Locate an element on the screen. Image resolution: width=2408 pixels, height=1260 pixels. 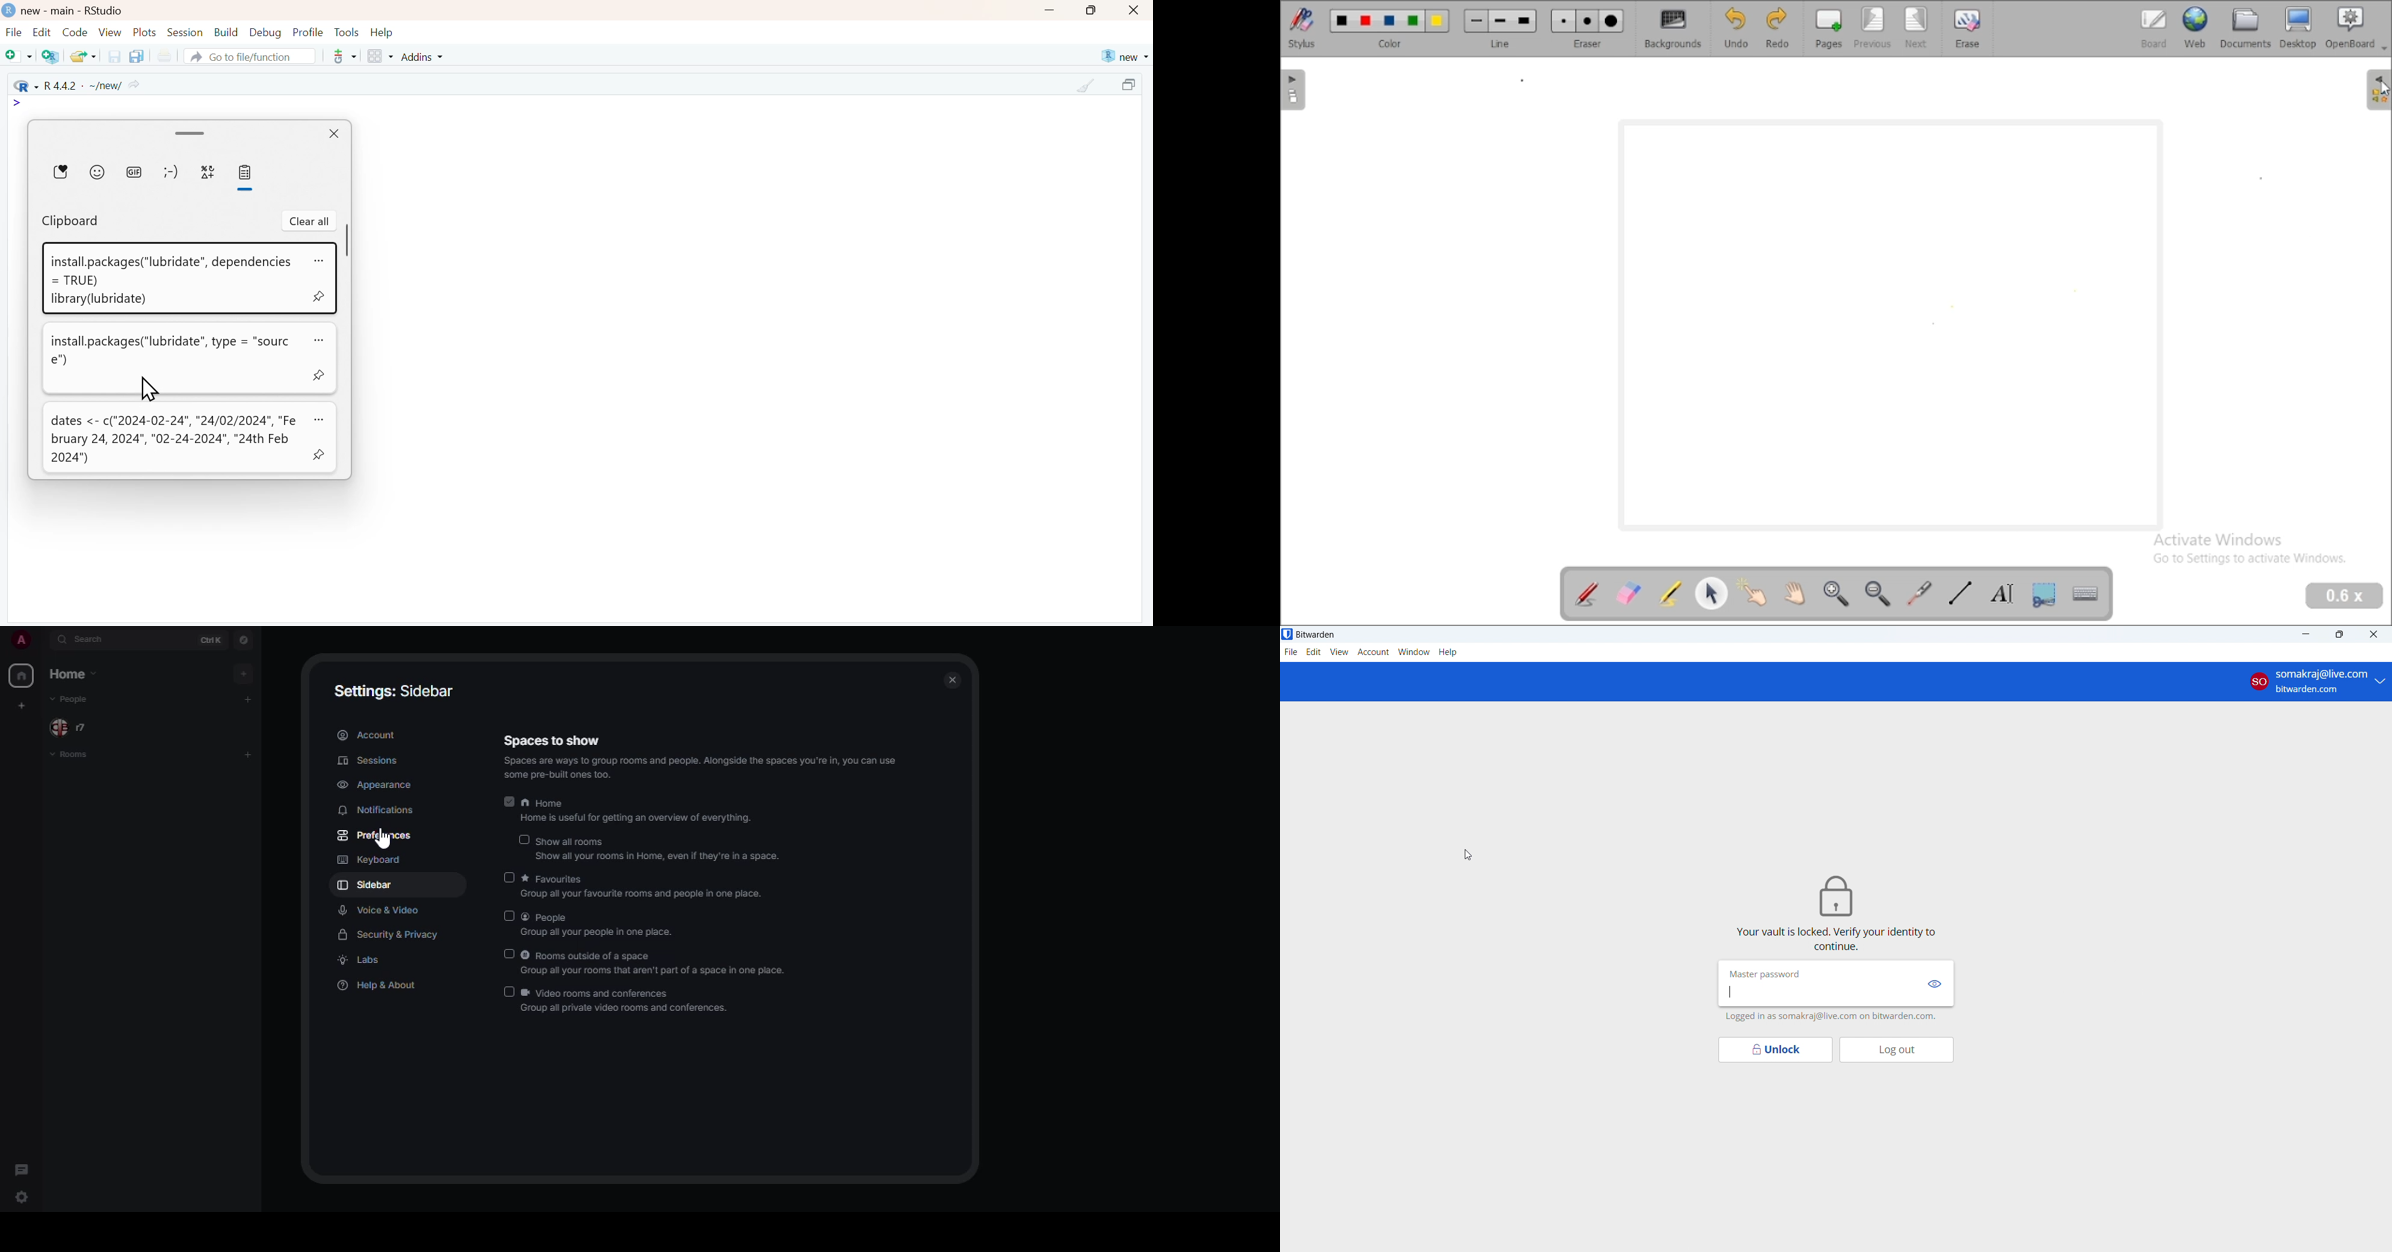
disabled is located at coordinates (510, 876).